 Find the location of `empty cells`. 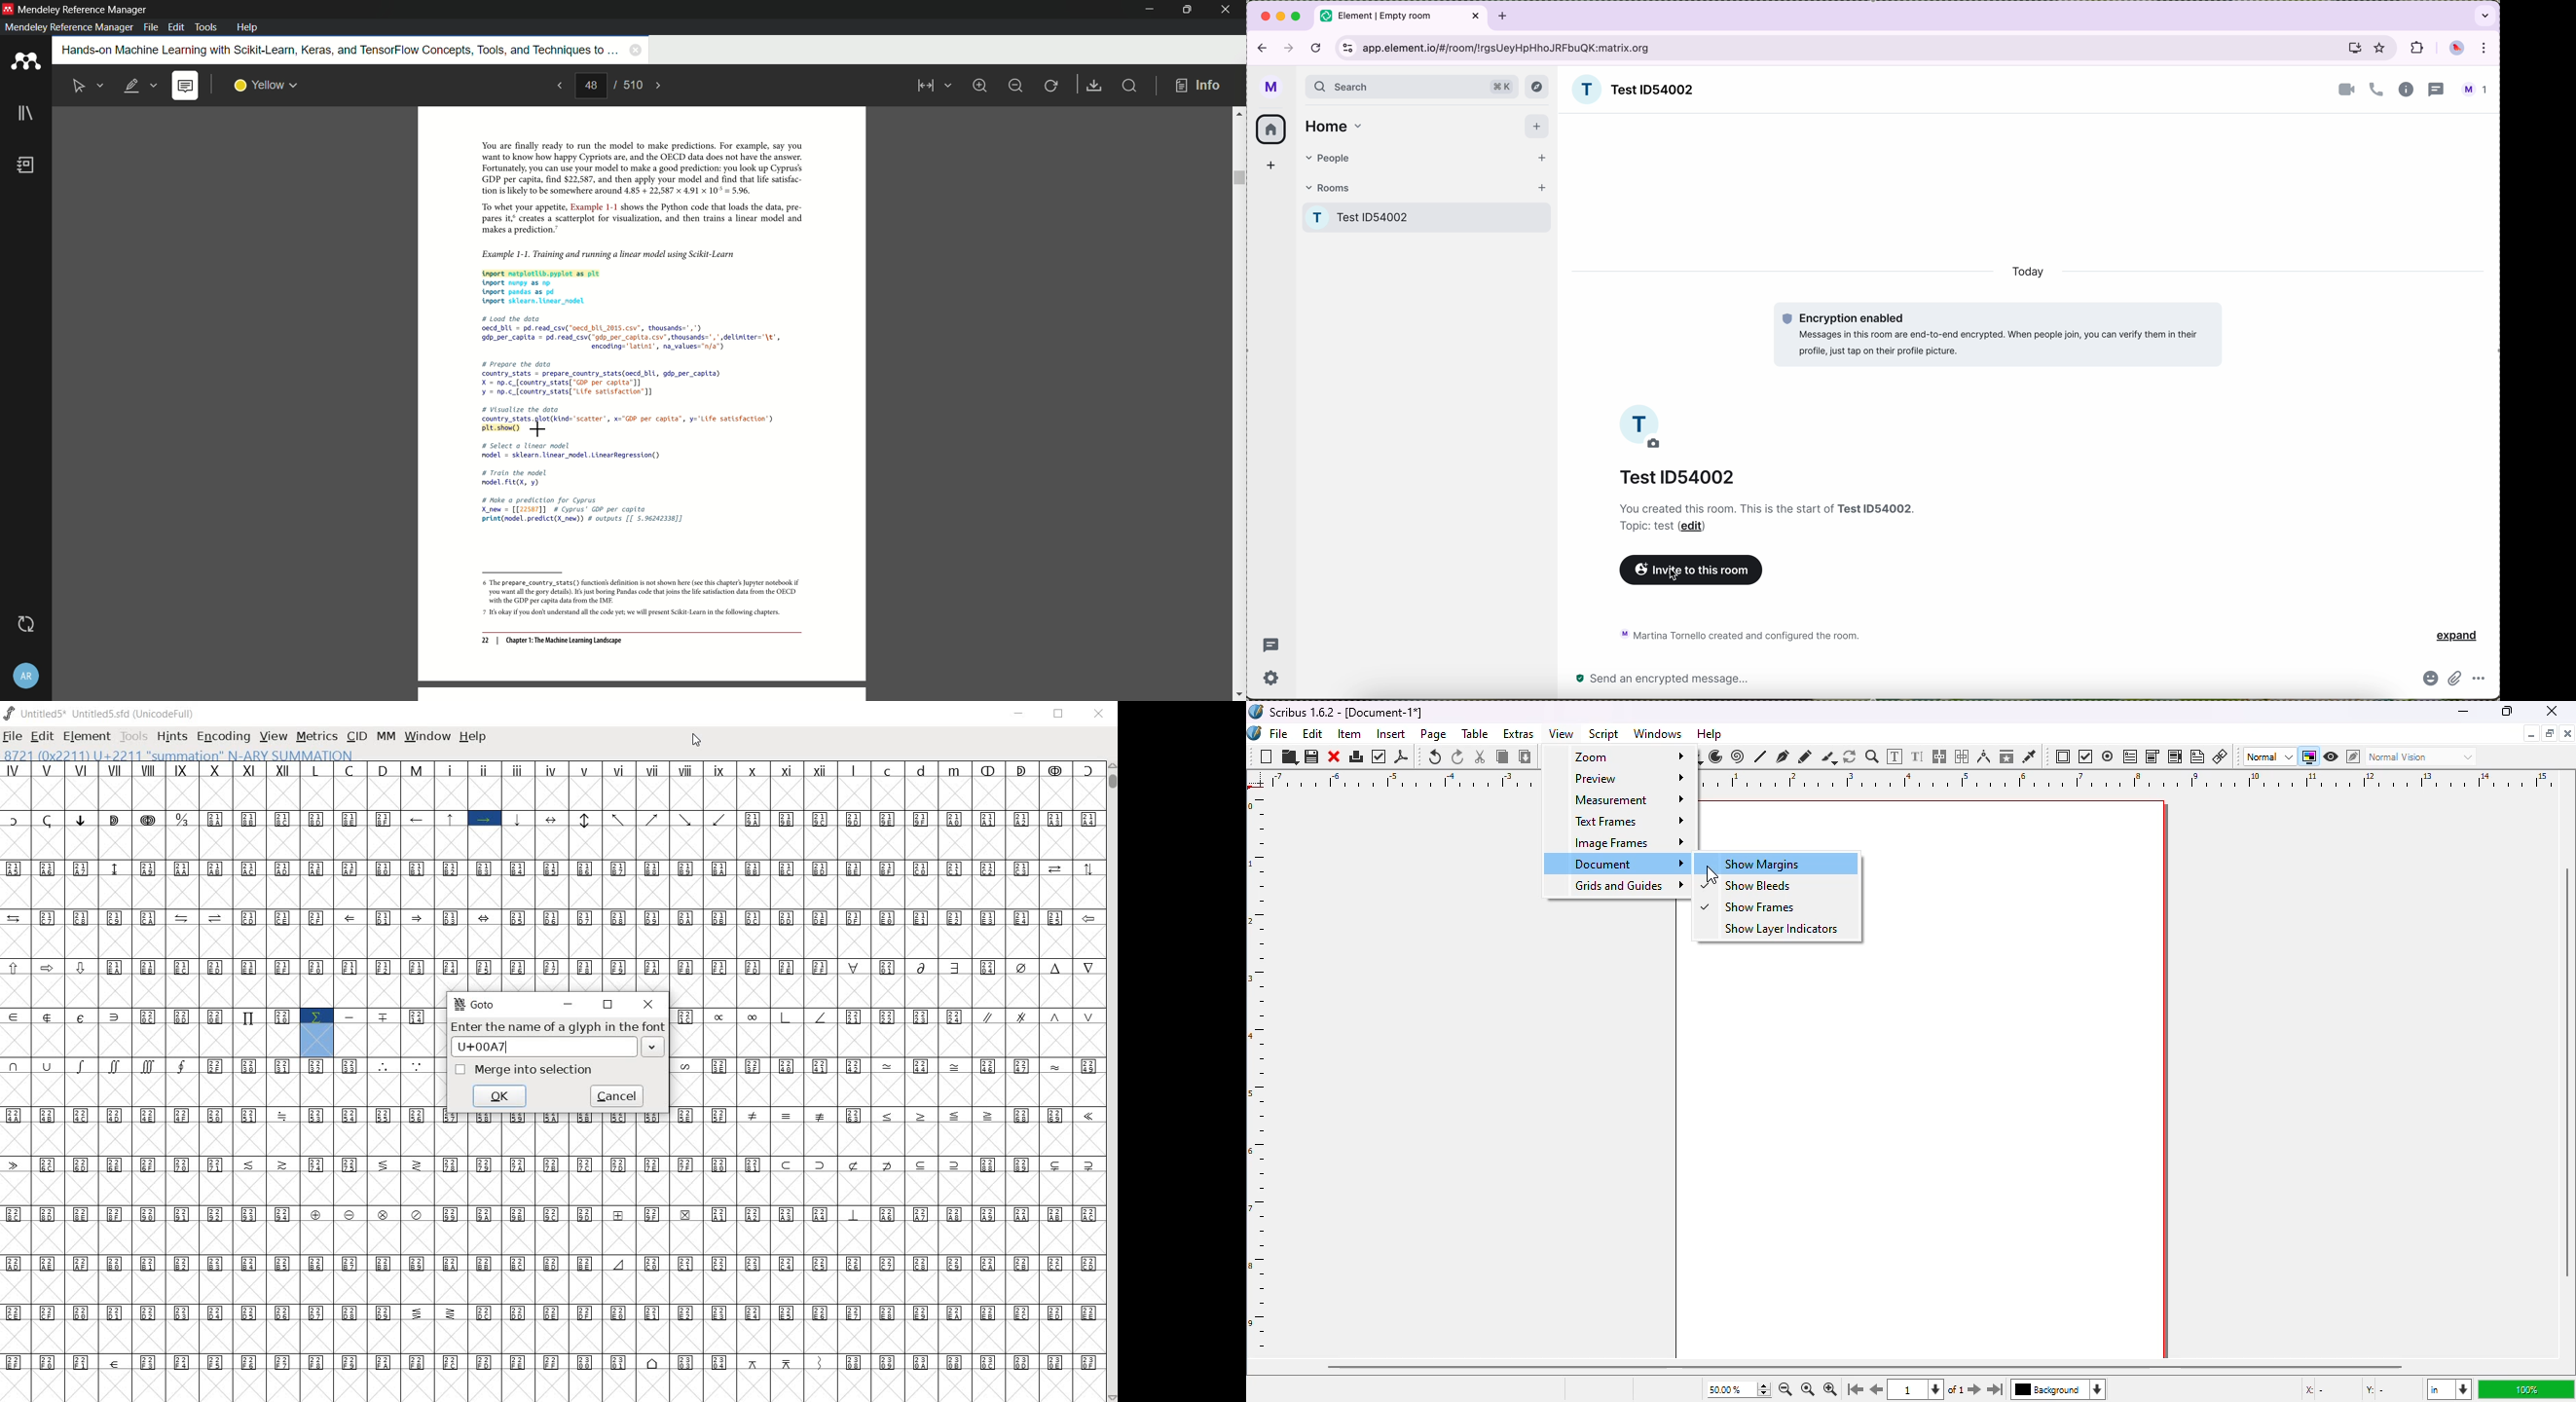

empty cells is located at coordinates (885, 1089).